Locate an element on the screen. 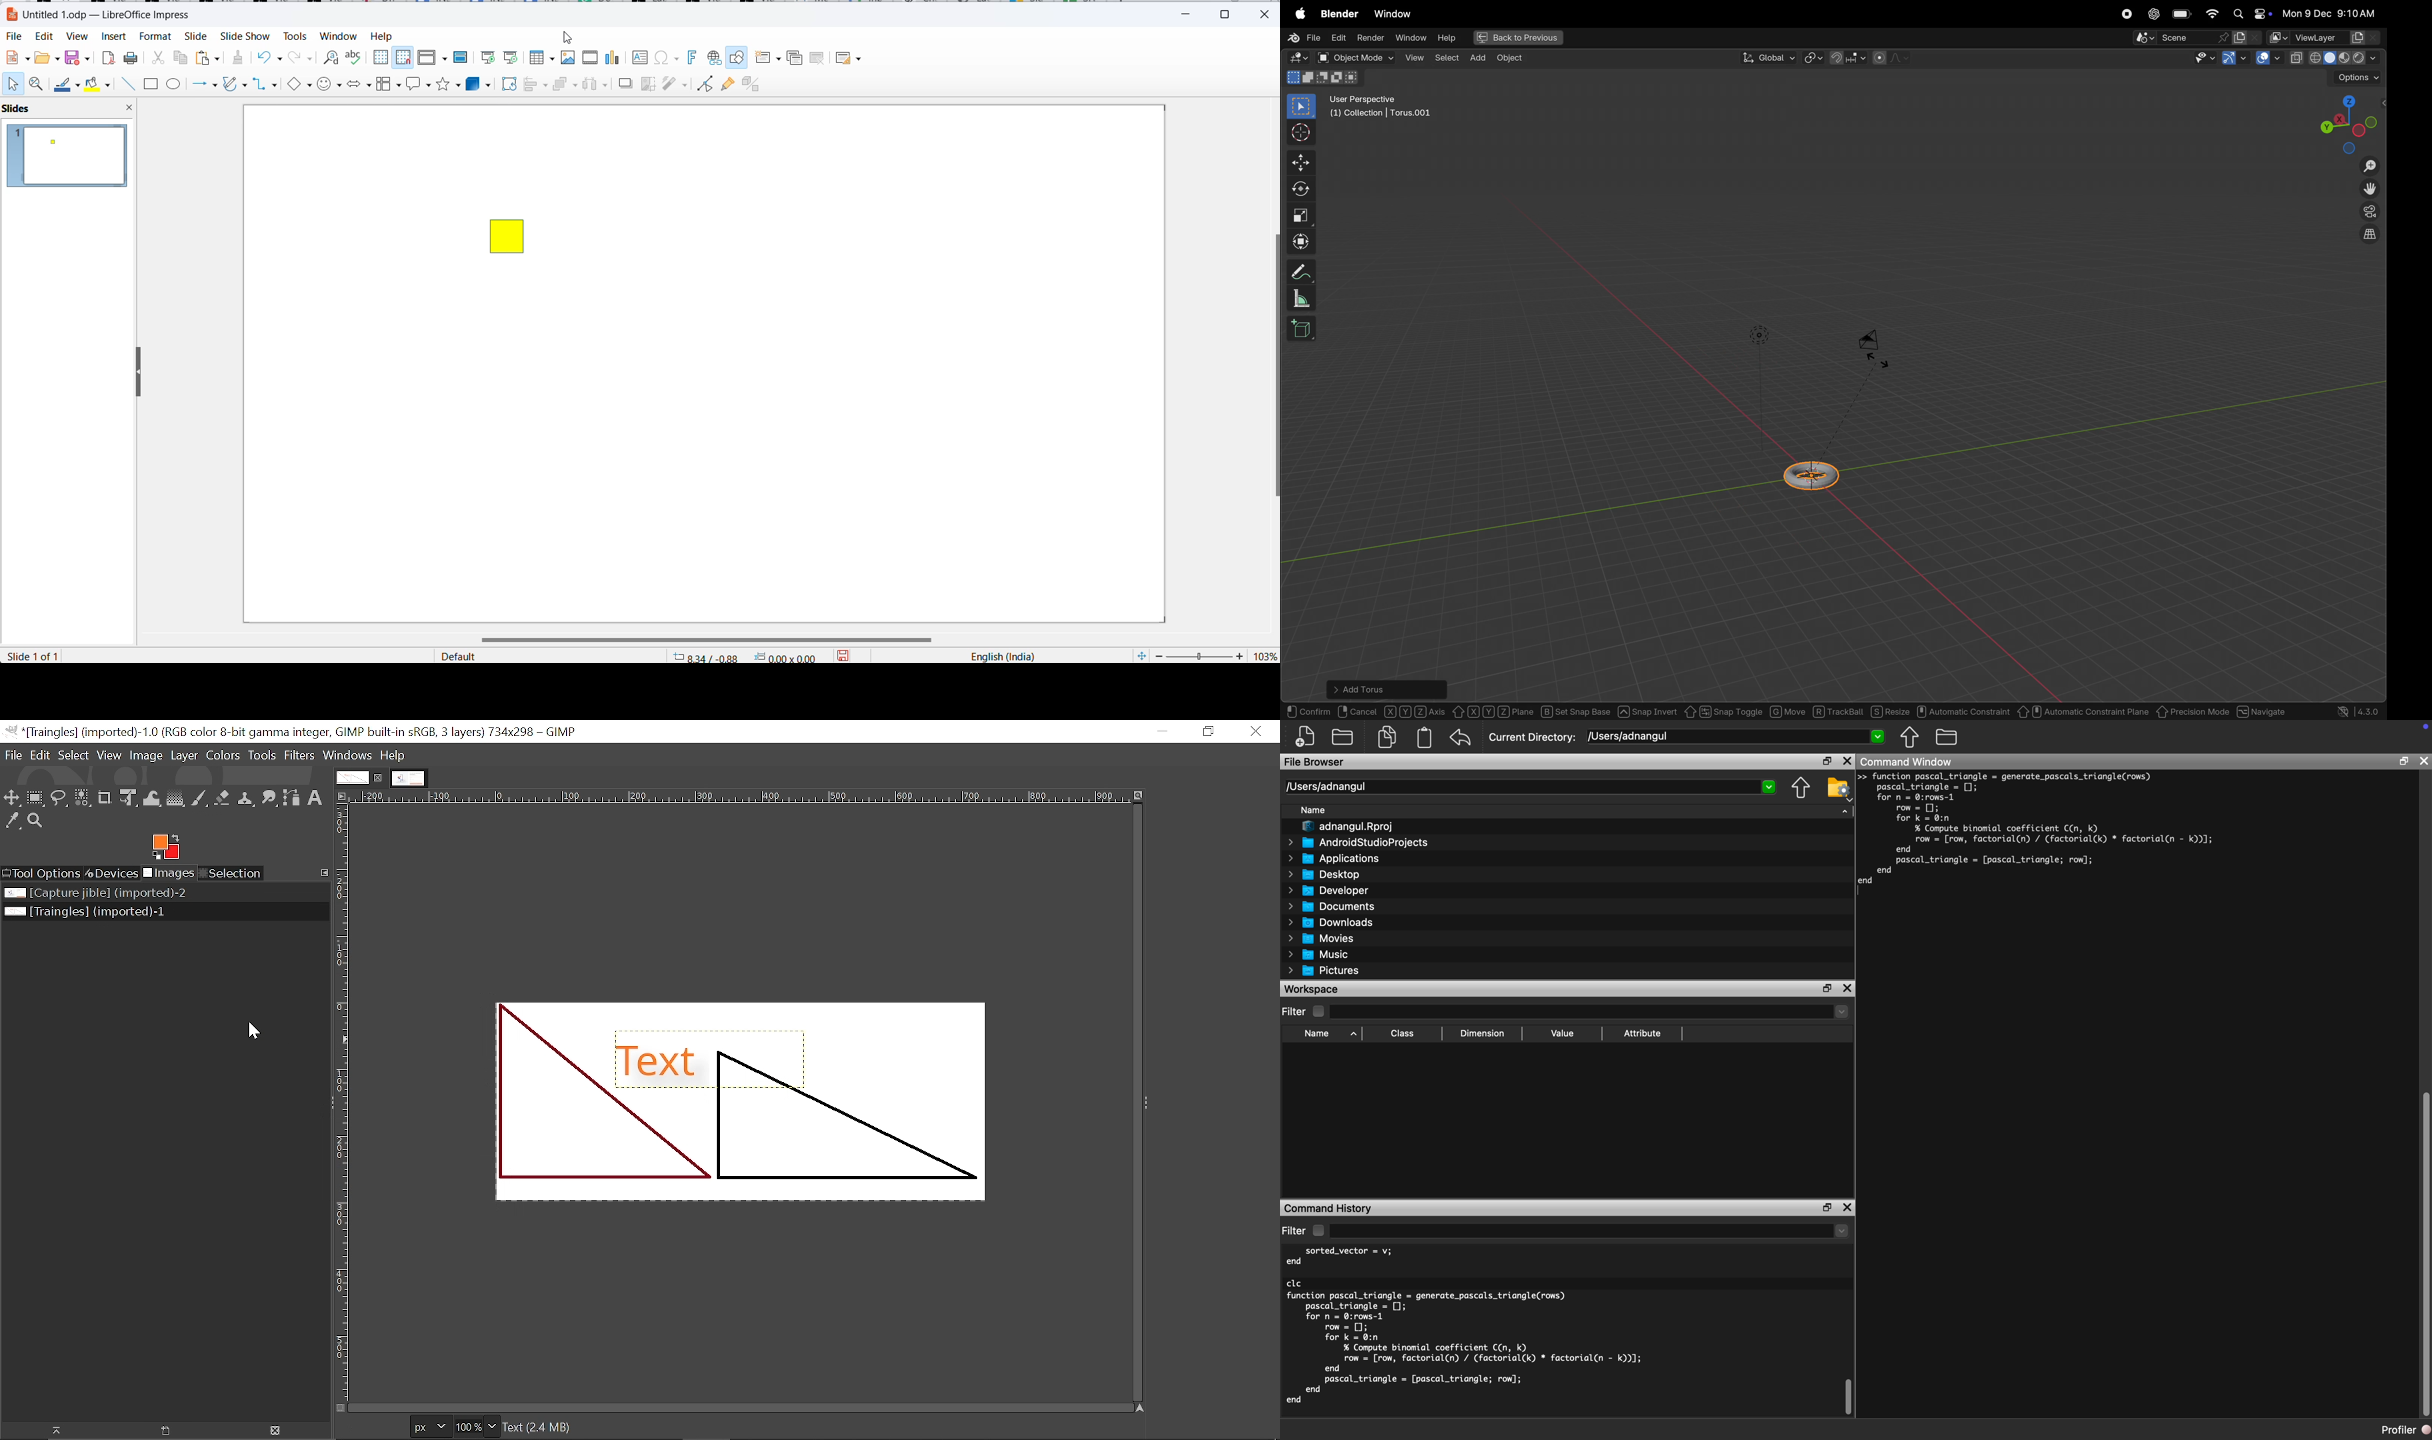 This screenshot has width=2436, height=1456. Folder is located at coordinates (1946, 738).